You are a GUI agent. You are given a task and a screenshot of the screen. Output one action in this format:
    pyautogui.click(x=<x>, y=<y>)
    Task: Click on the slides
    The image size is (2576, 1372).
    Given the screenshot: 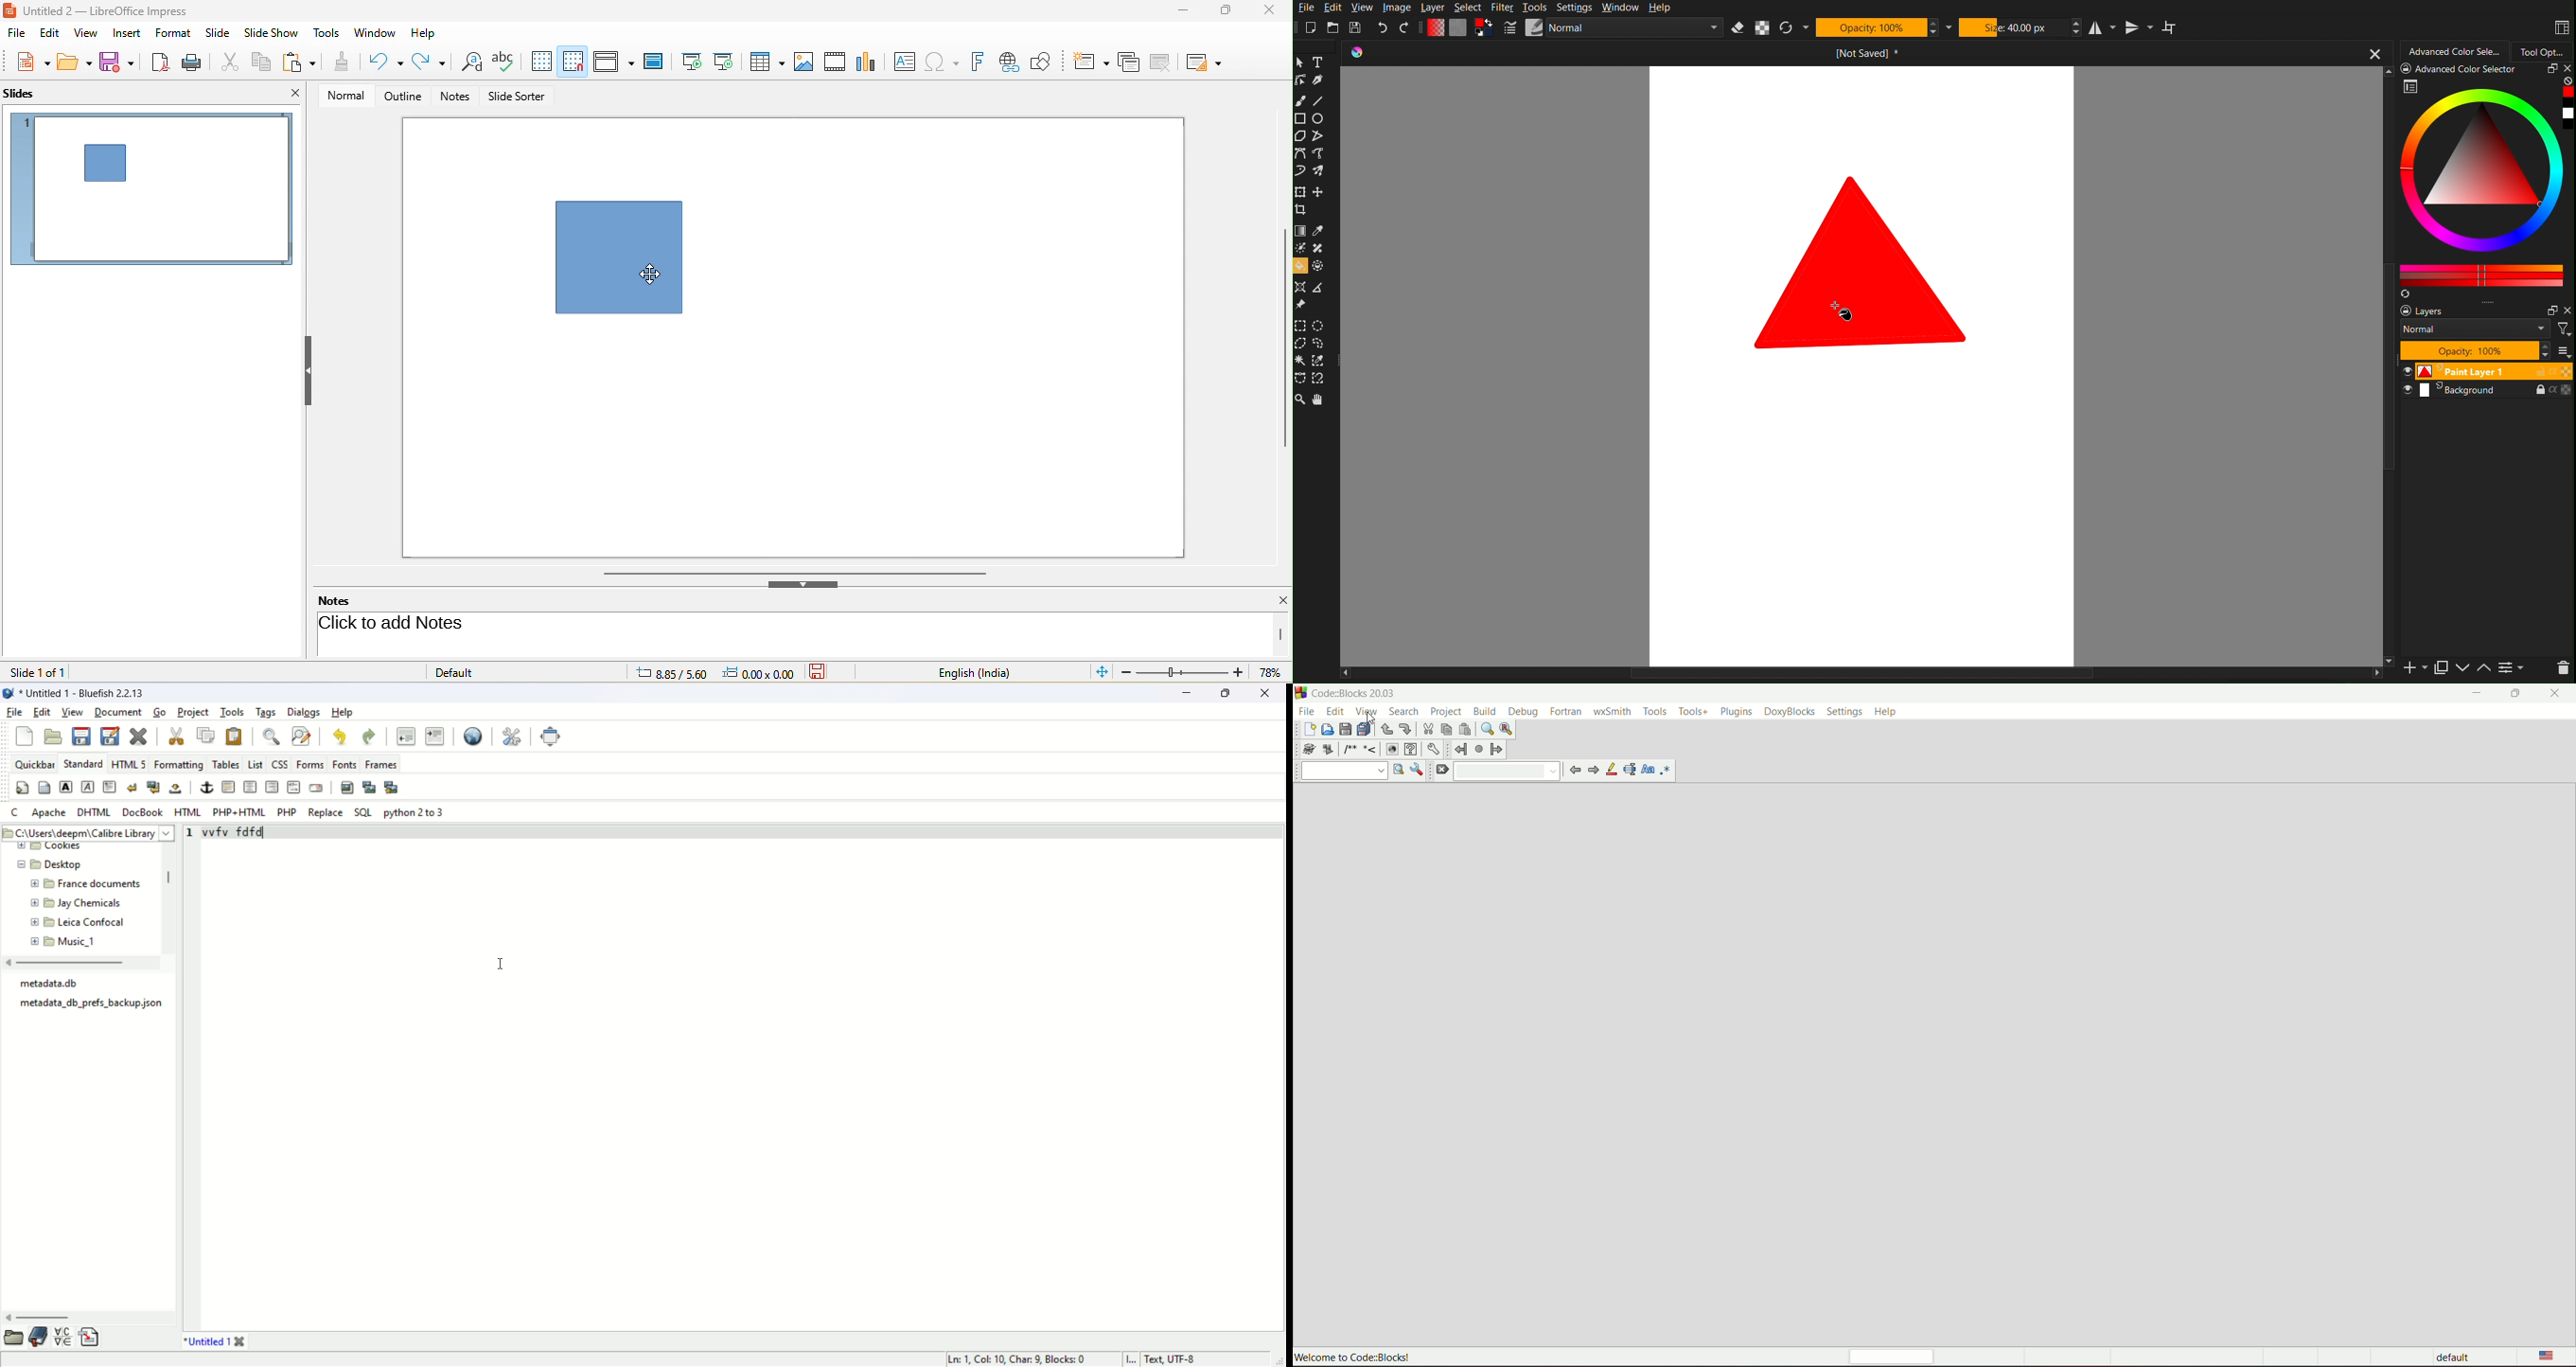 What is the action you would take?
    pyautogui.click(x=29, y=95)
    